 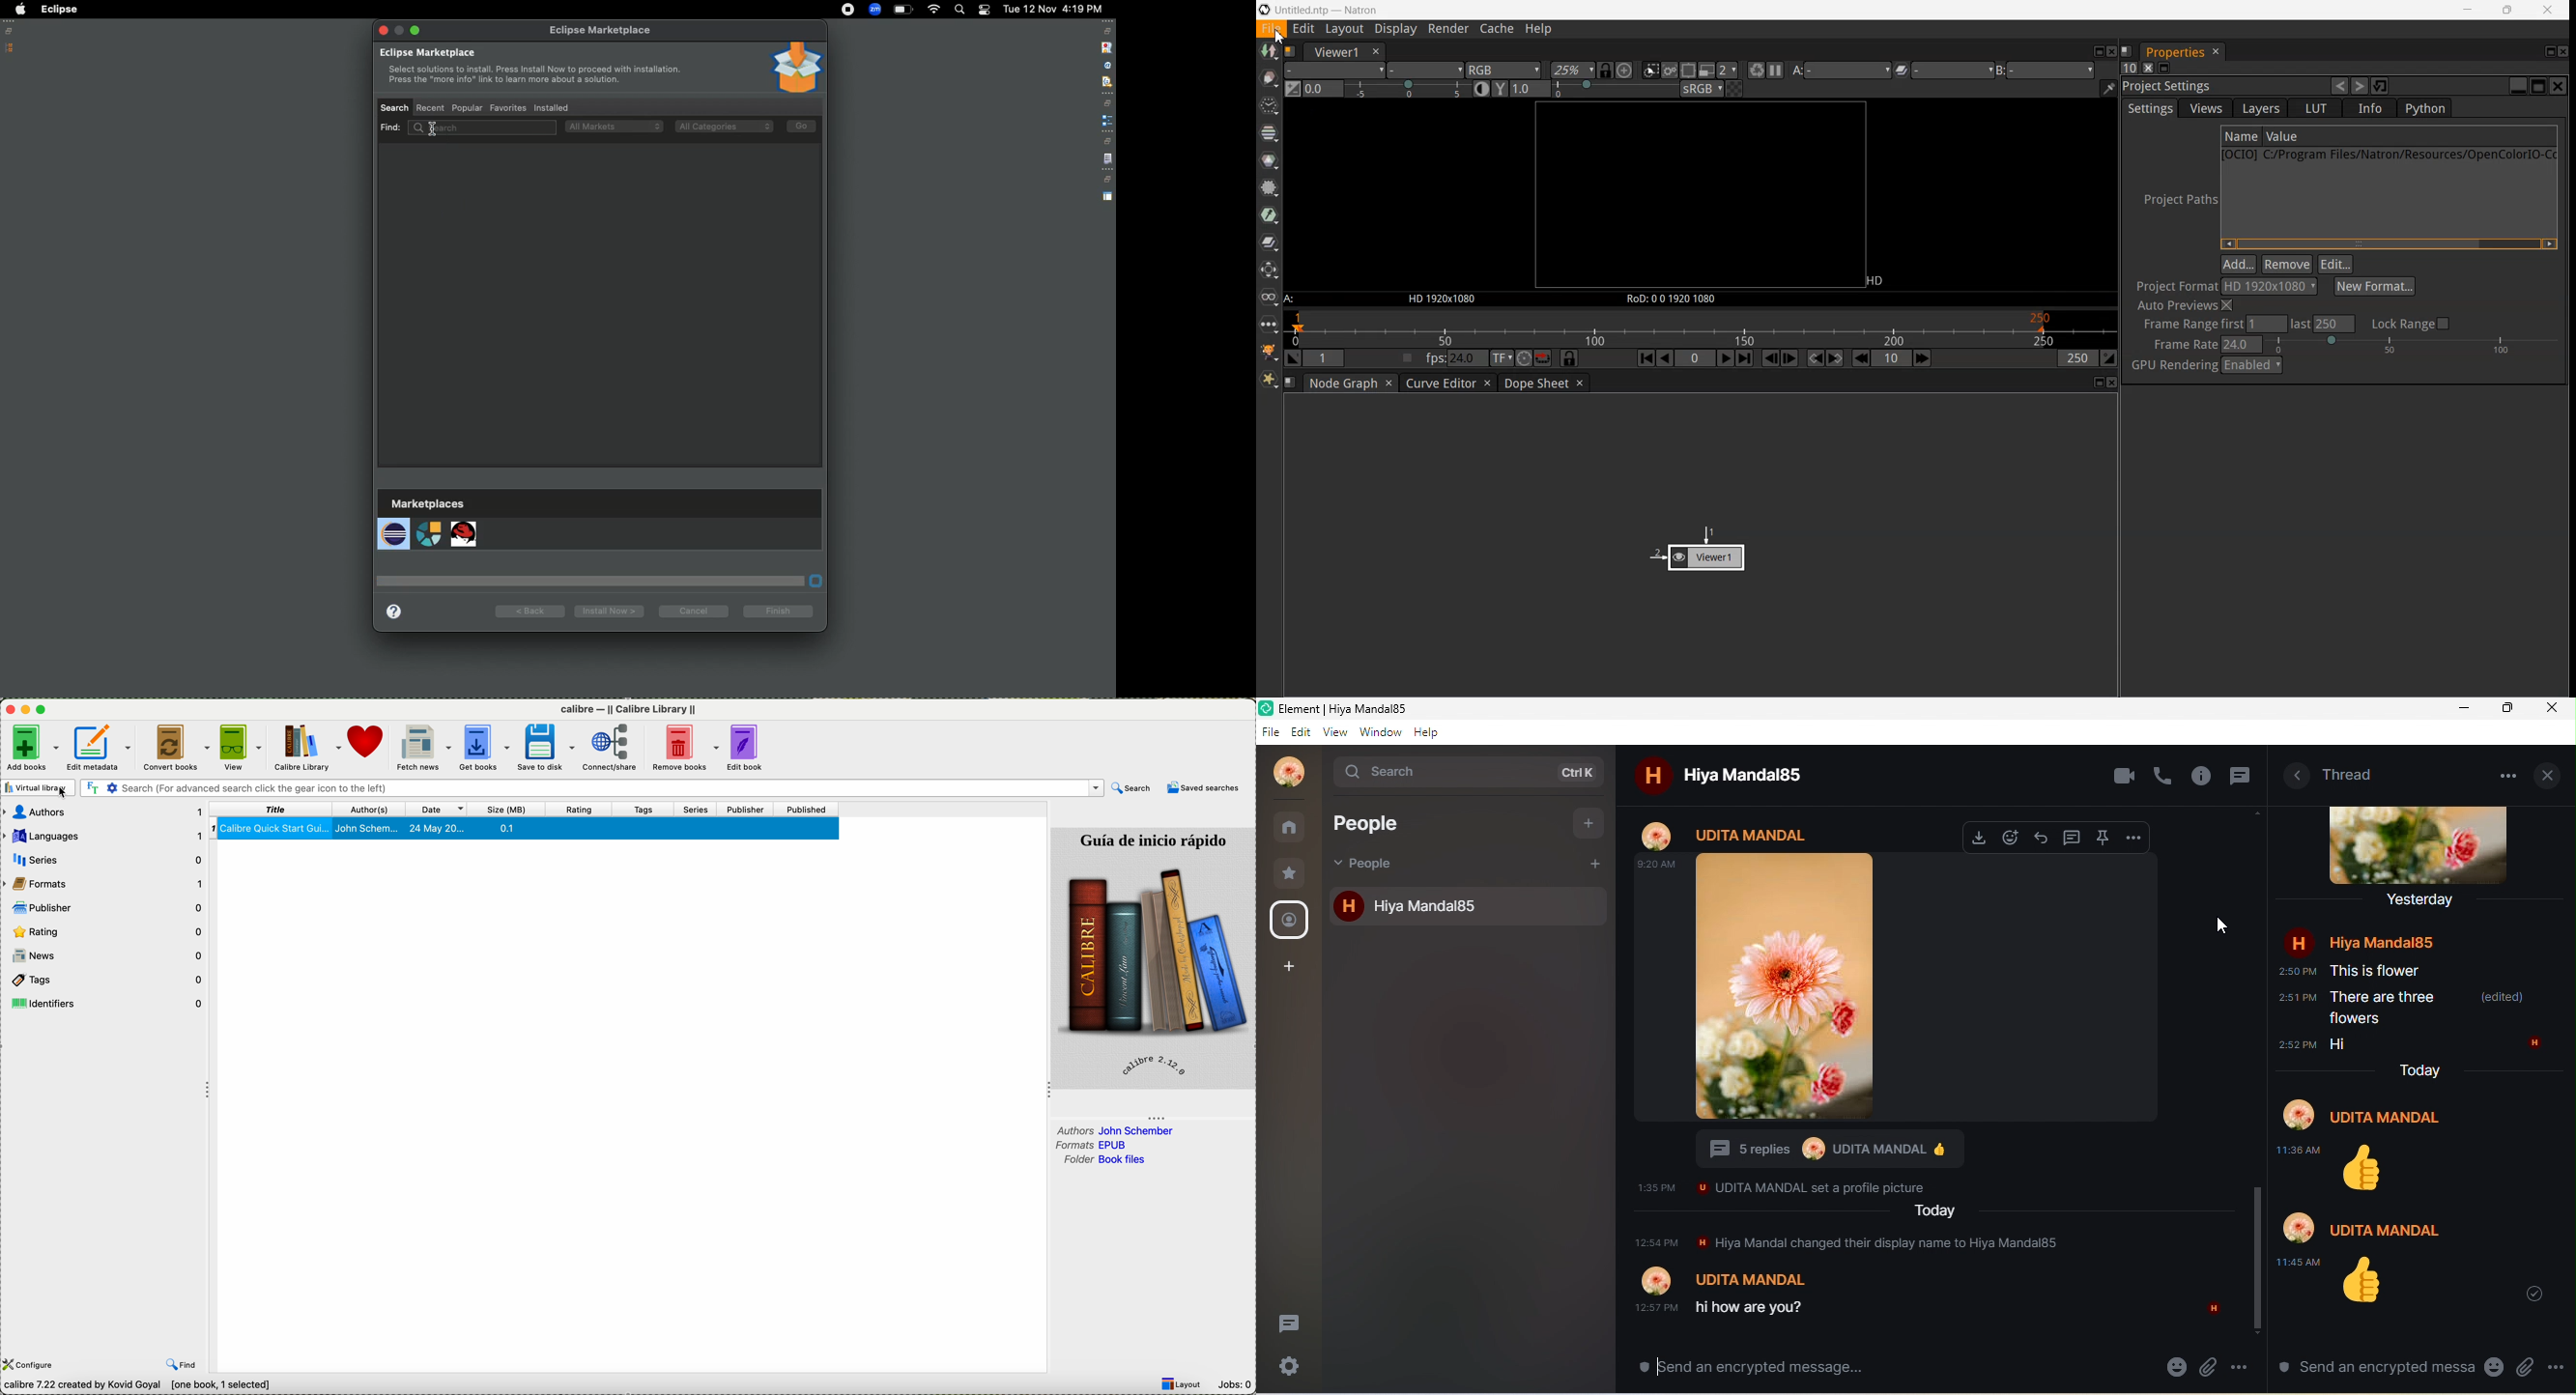 What do you see at coordinates (614, 126) in the screenshot?
I see `All markets` at bounding box center [614, 126].